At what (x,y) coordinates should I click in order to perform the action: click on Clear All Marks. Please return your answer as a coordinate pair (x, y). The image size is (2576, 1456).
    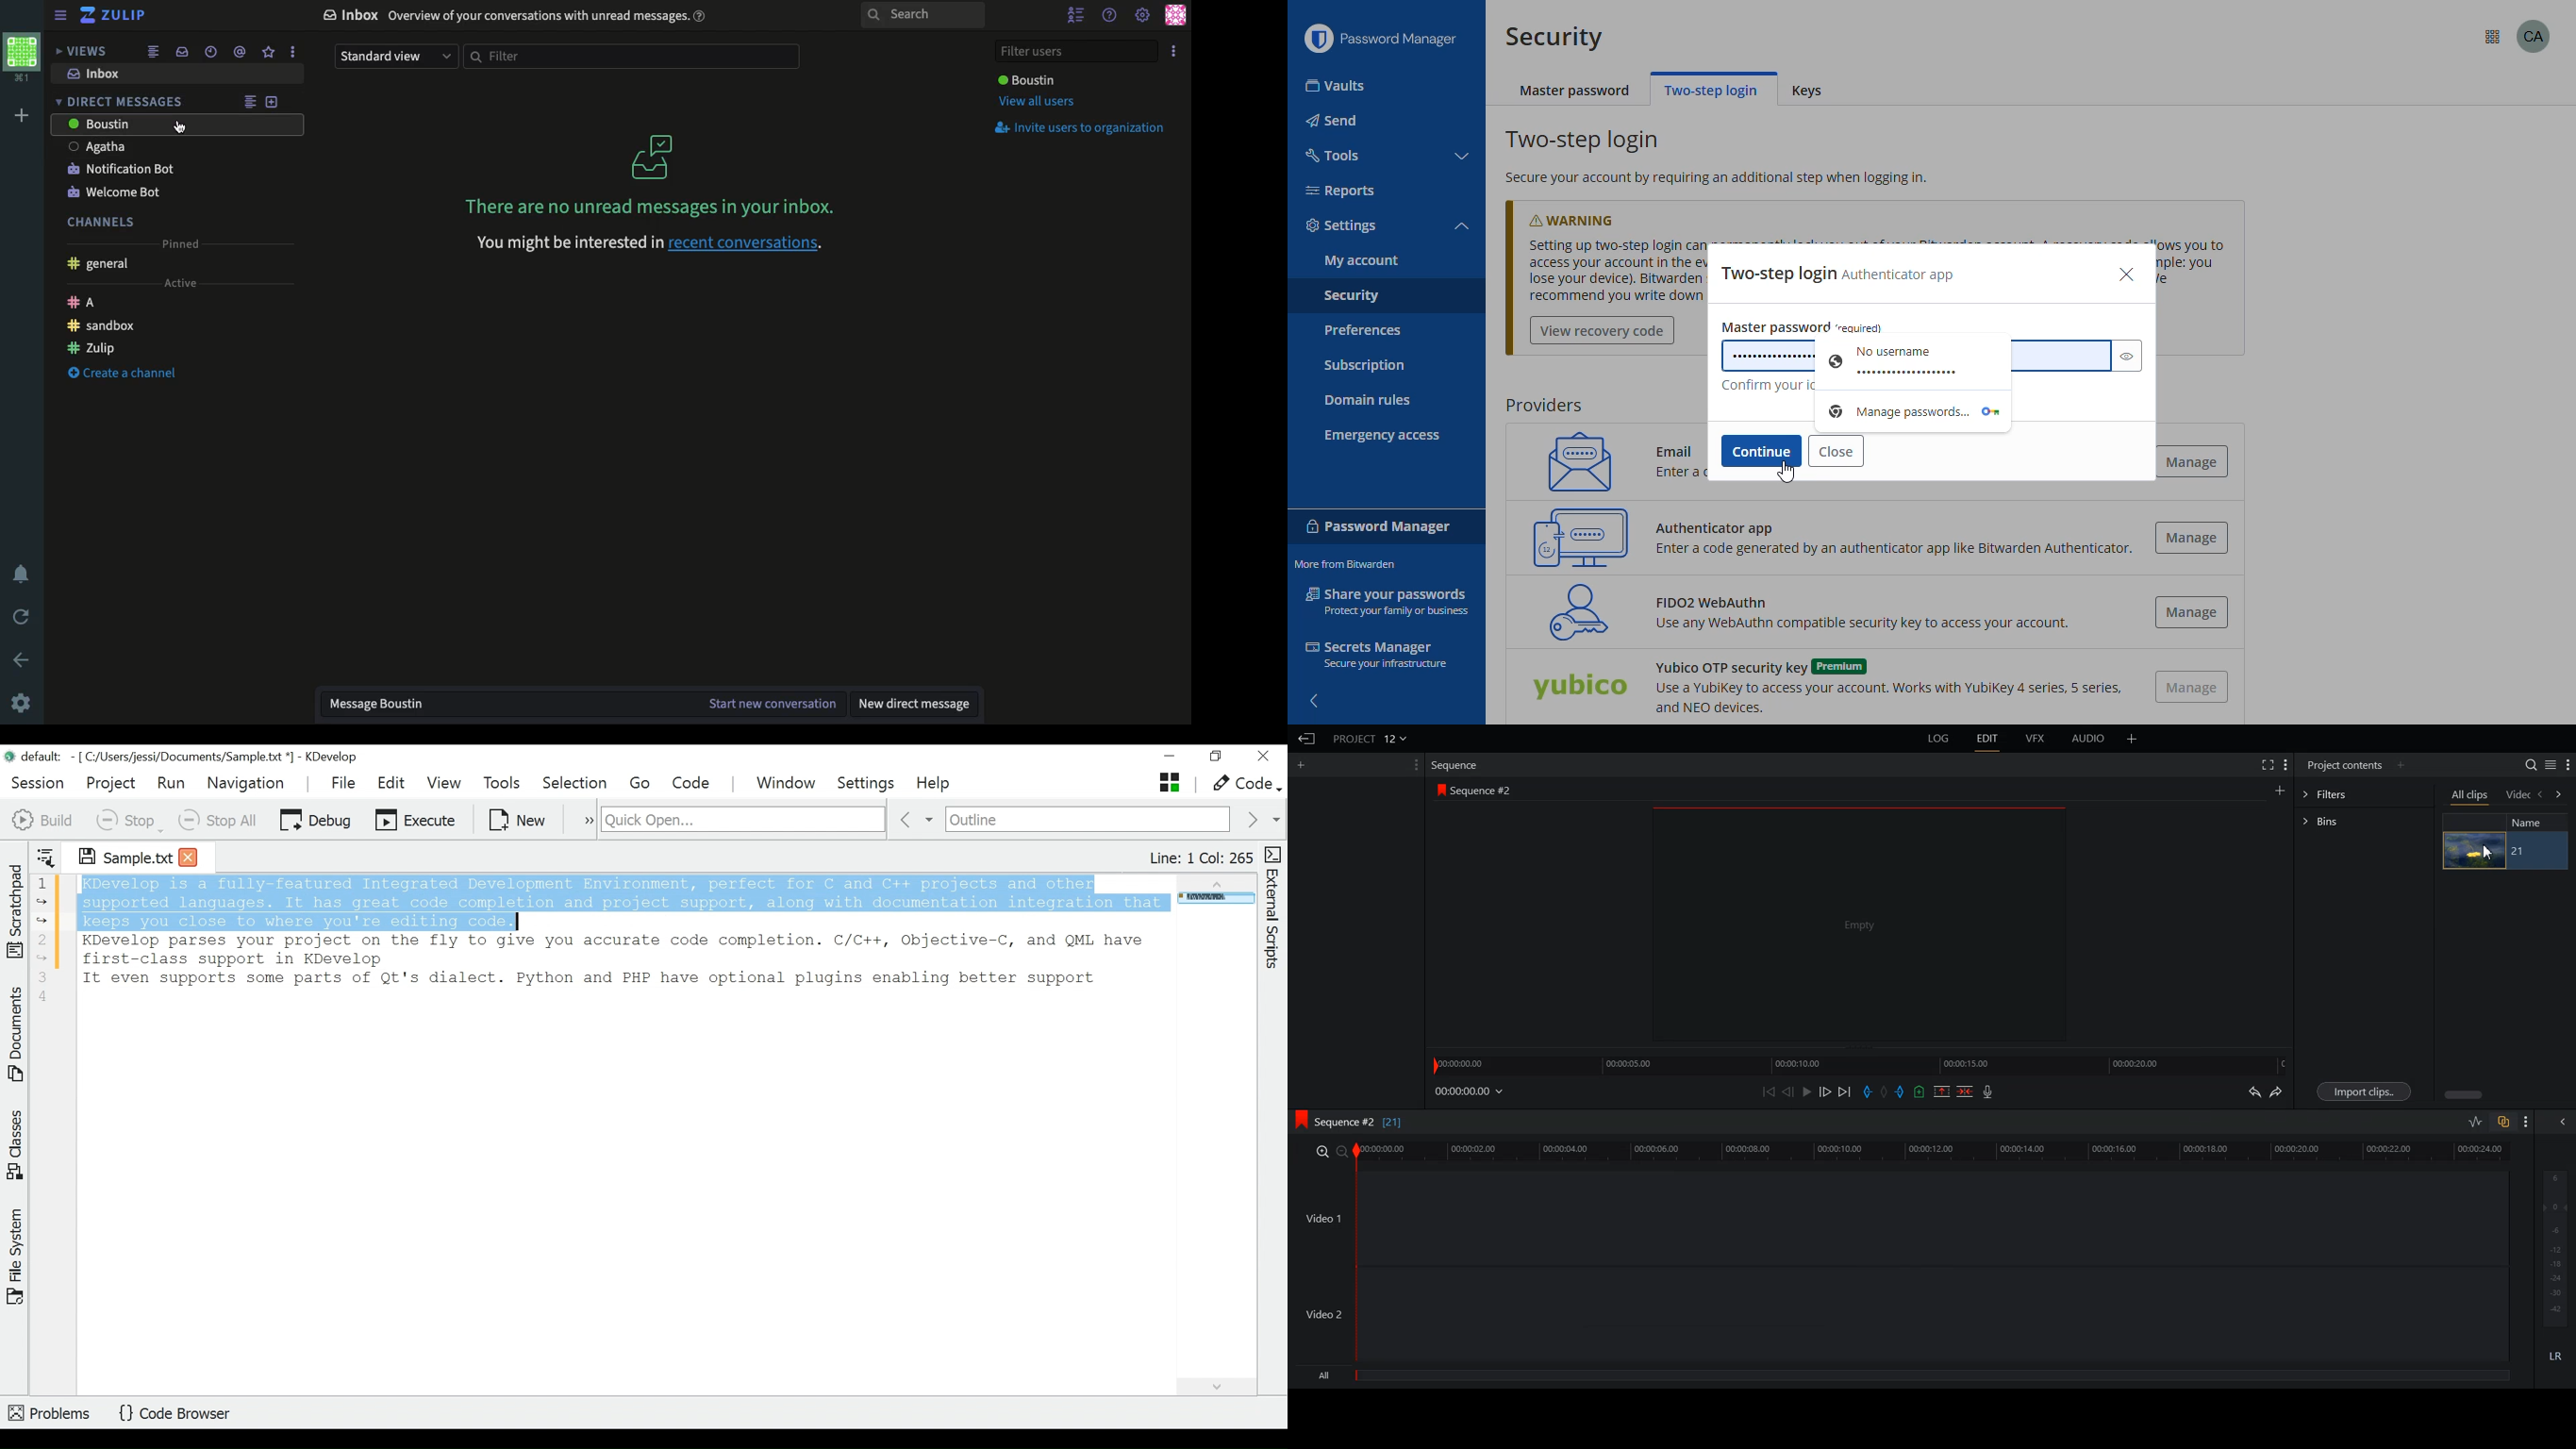
    Looking at the image, I should click on (1883, 1092).